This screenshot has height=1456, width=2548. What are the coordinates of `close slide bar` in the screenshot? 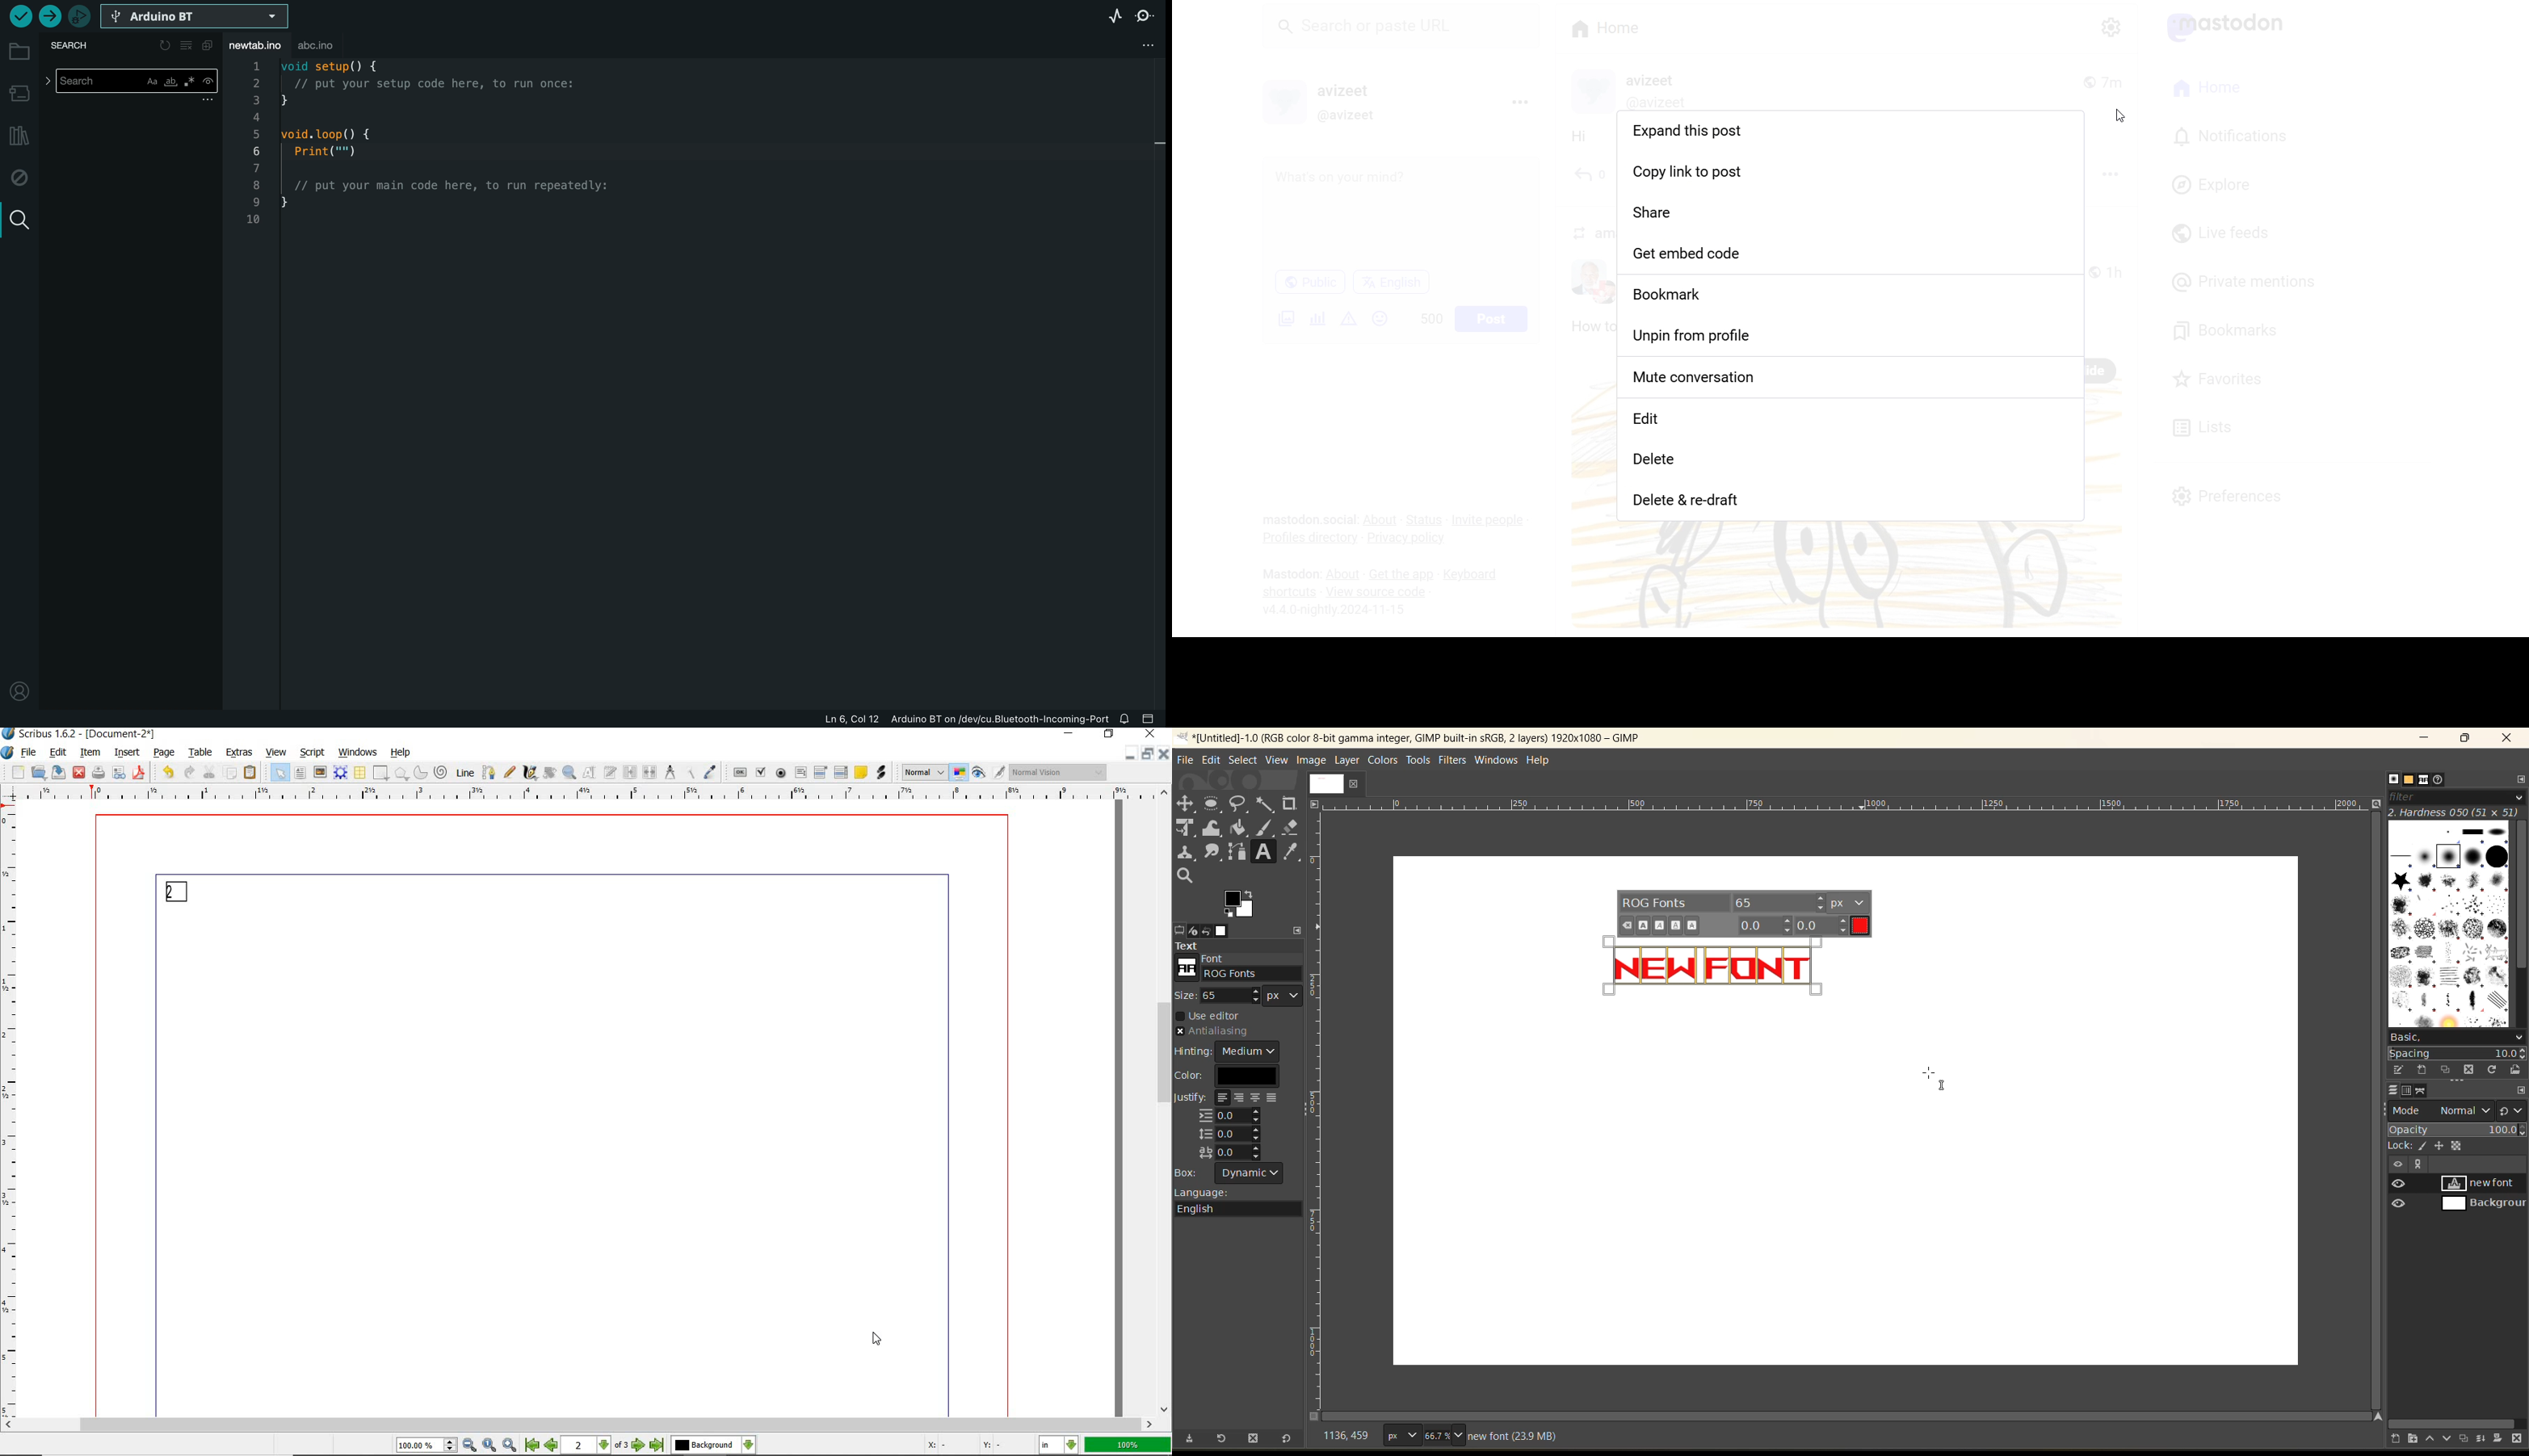 It's located at (1152, 719).